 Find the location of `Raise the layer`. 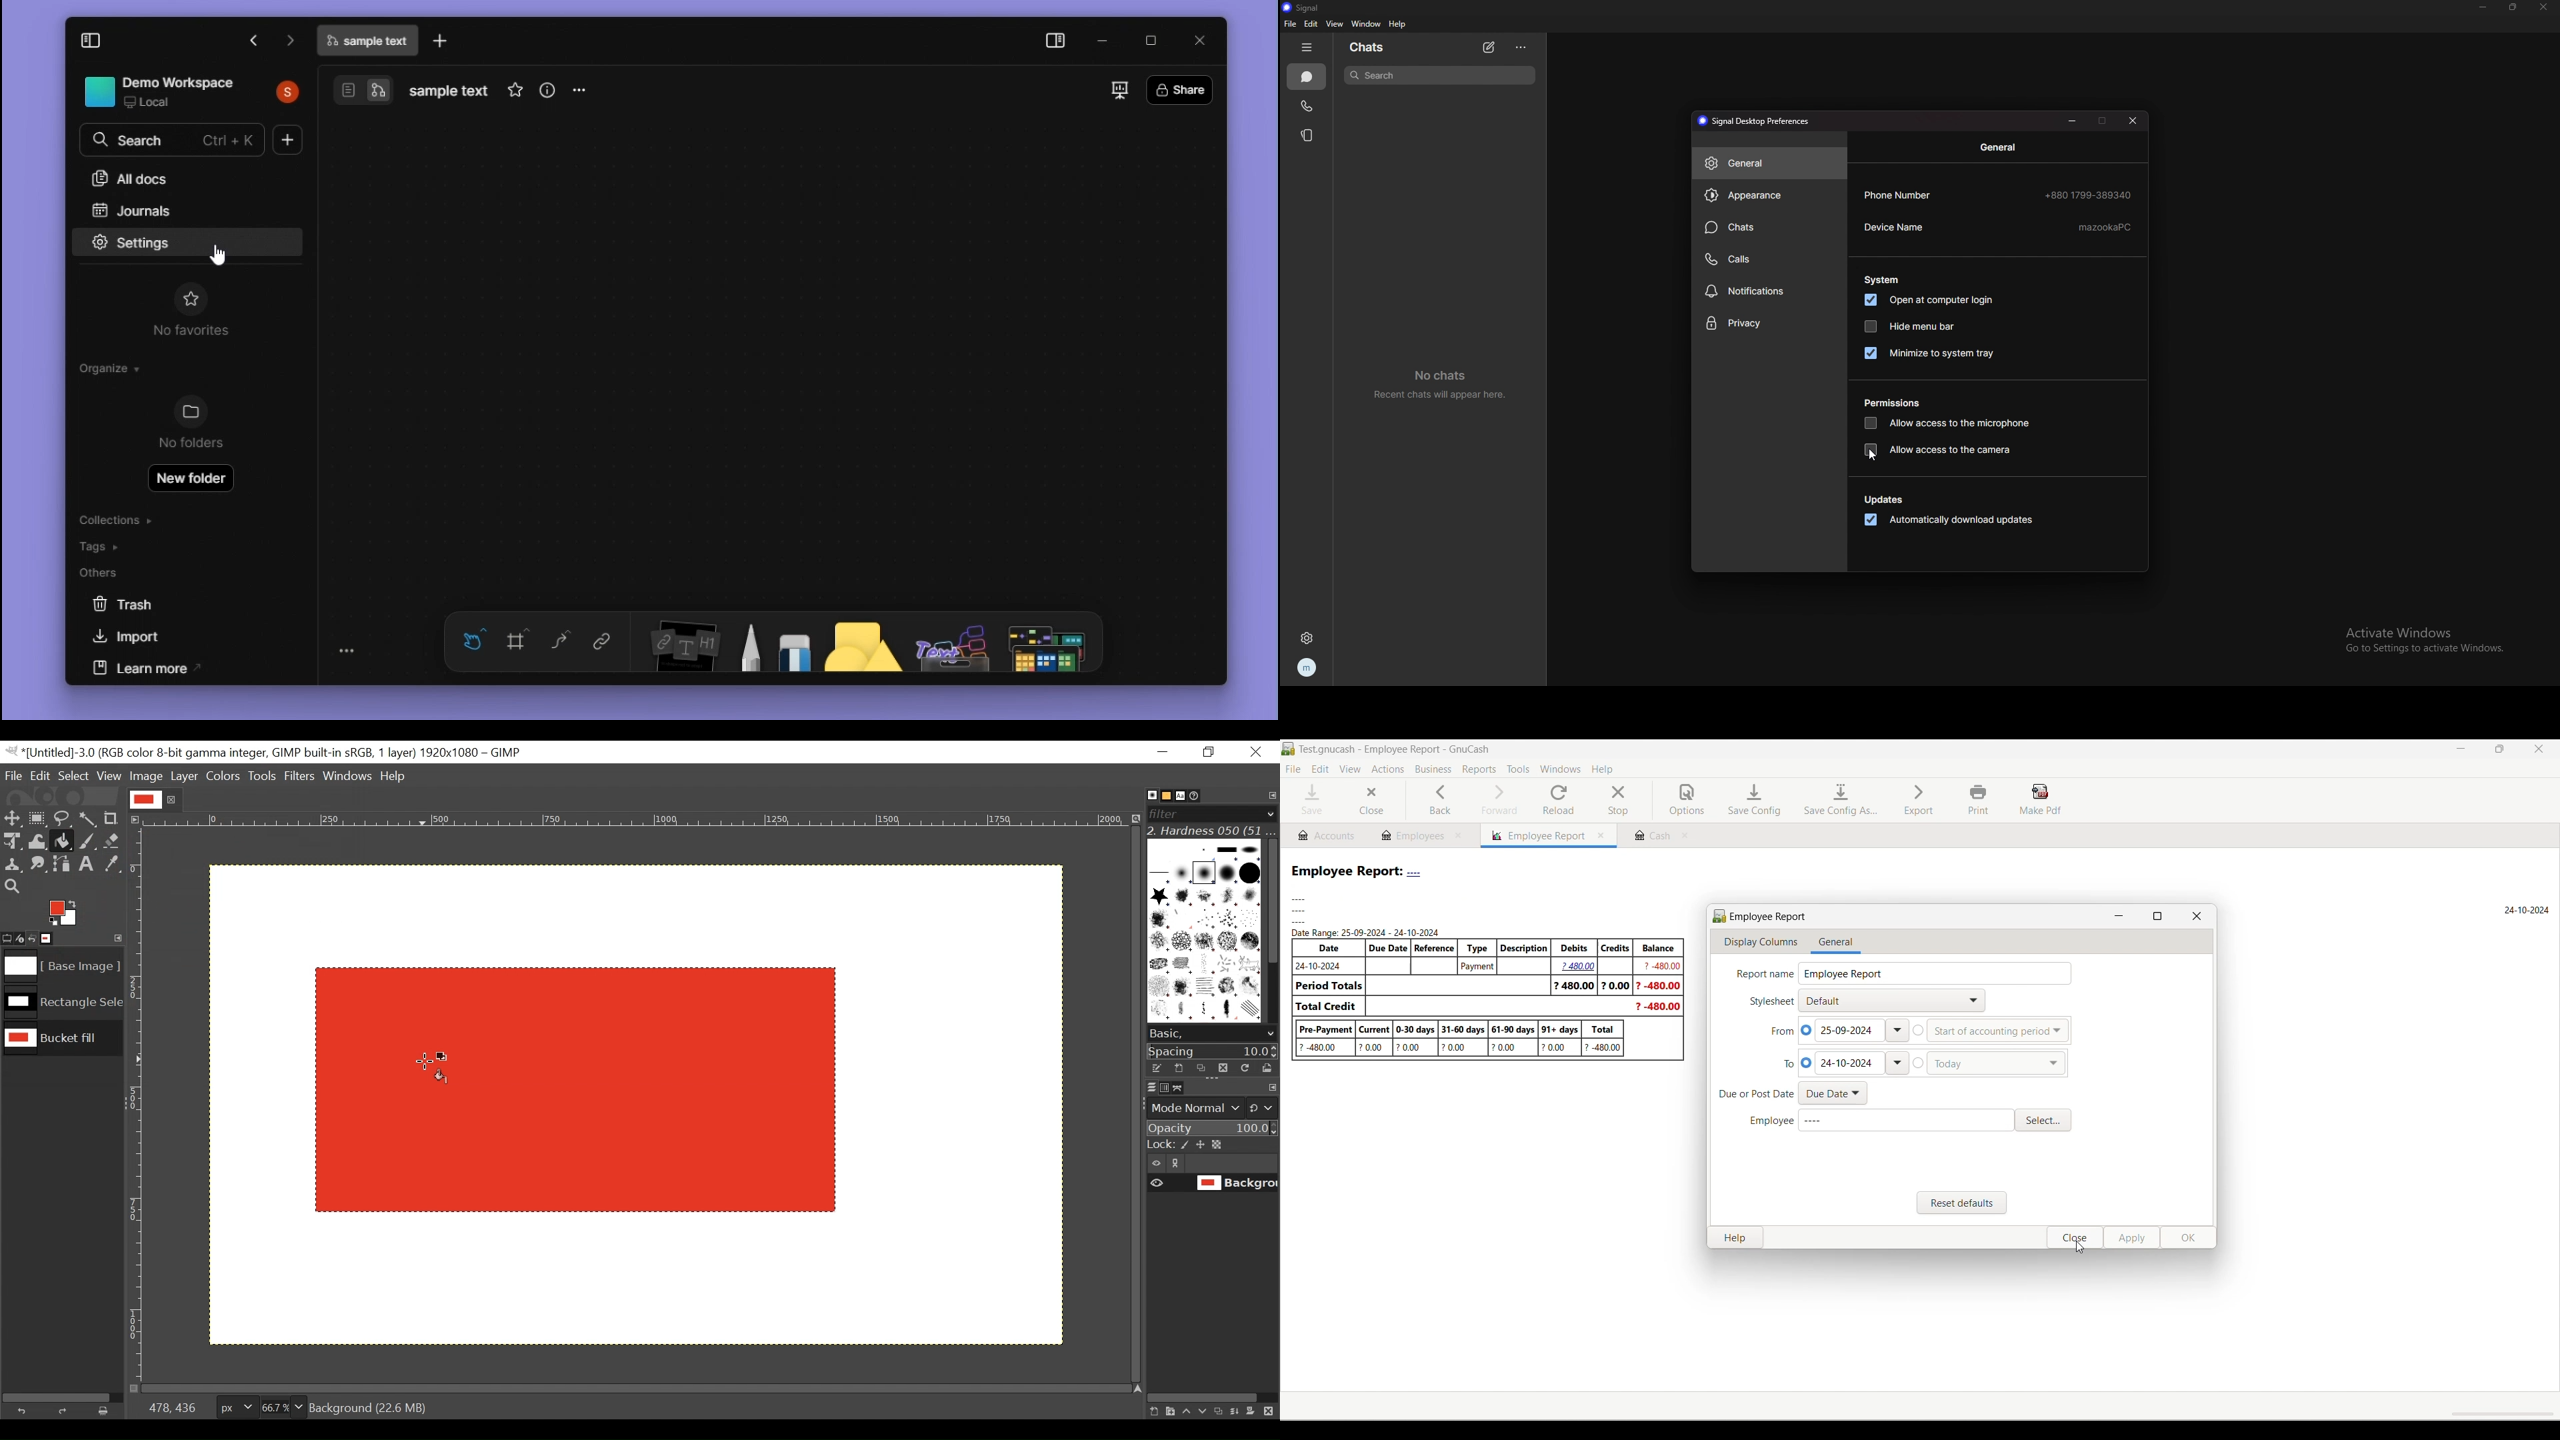

Raise the layer is located at coordinates (1186, 1411).